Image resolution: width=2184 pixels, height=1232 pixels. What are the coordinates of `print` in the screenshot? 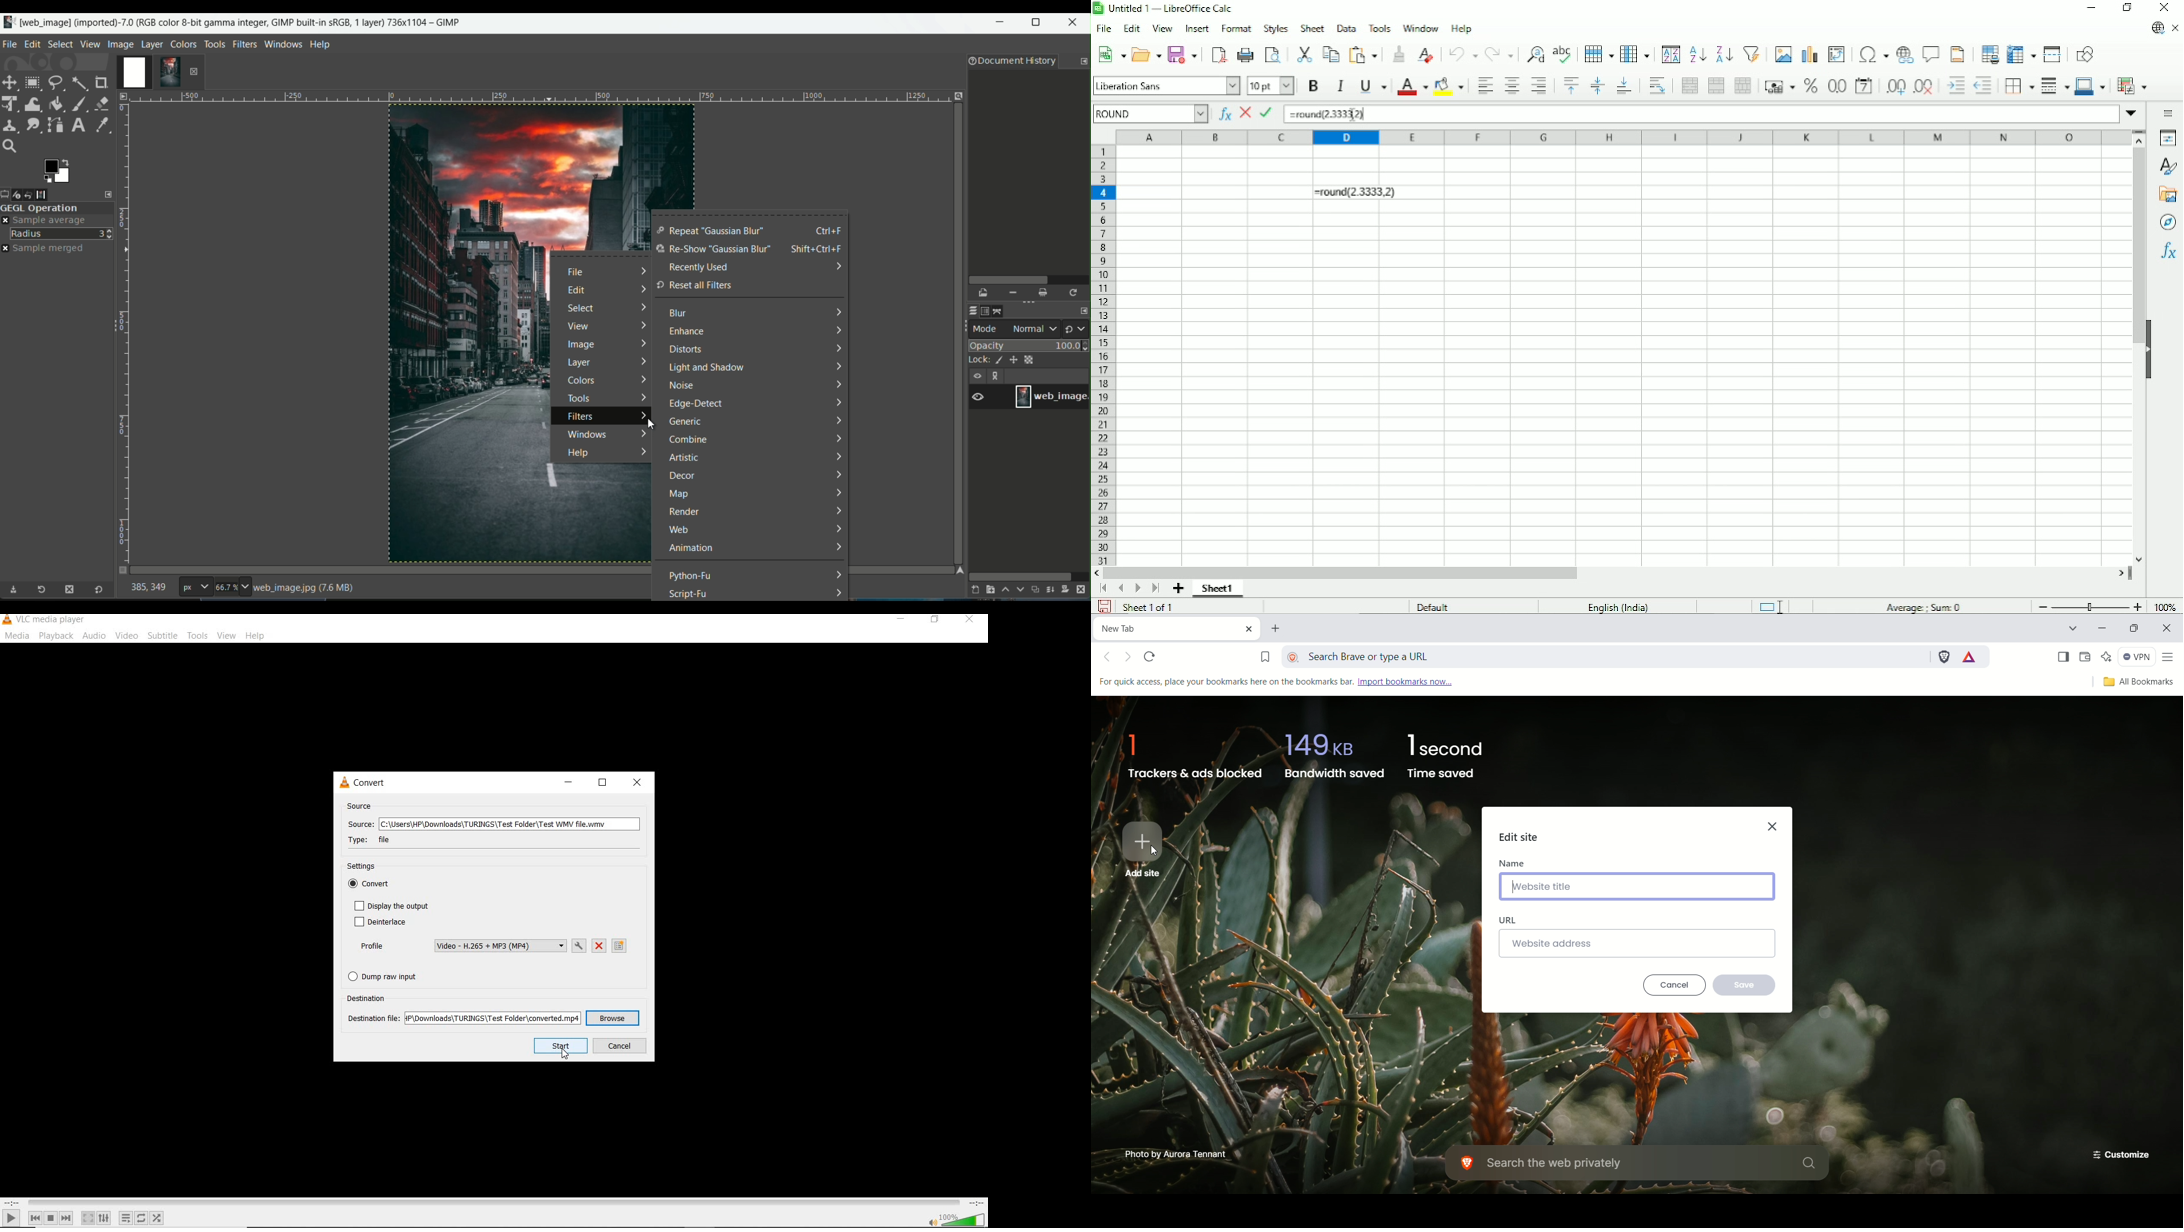 It's located at (1246, 55).